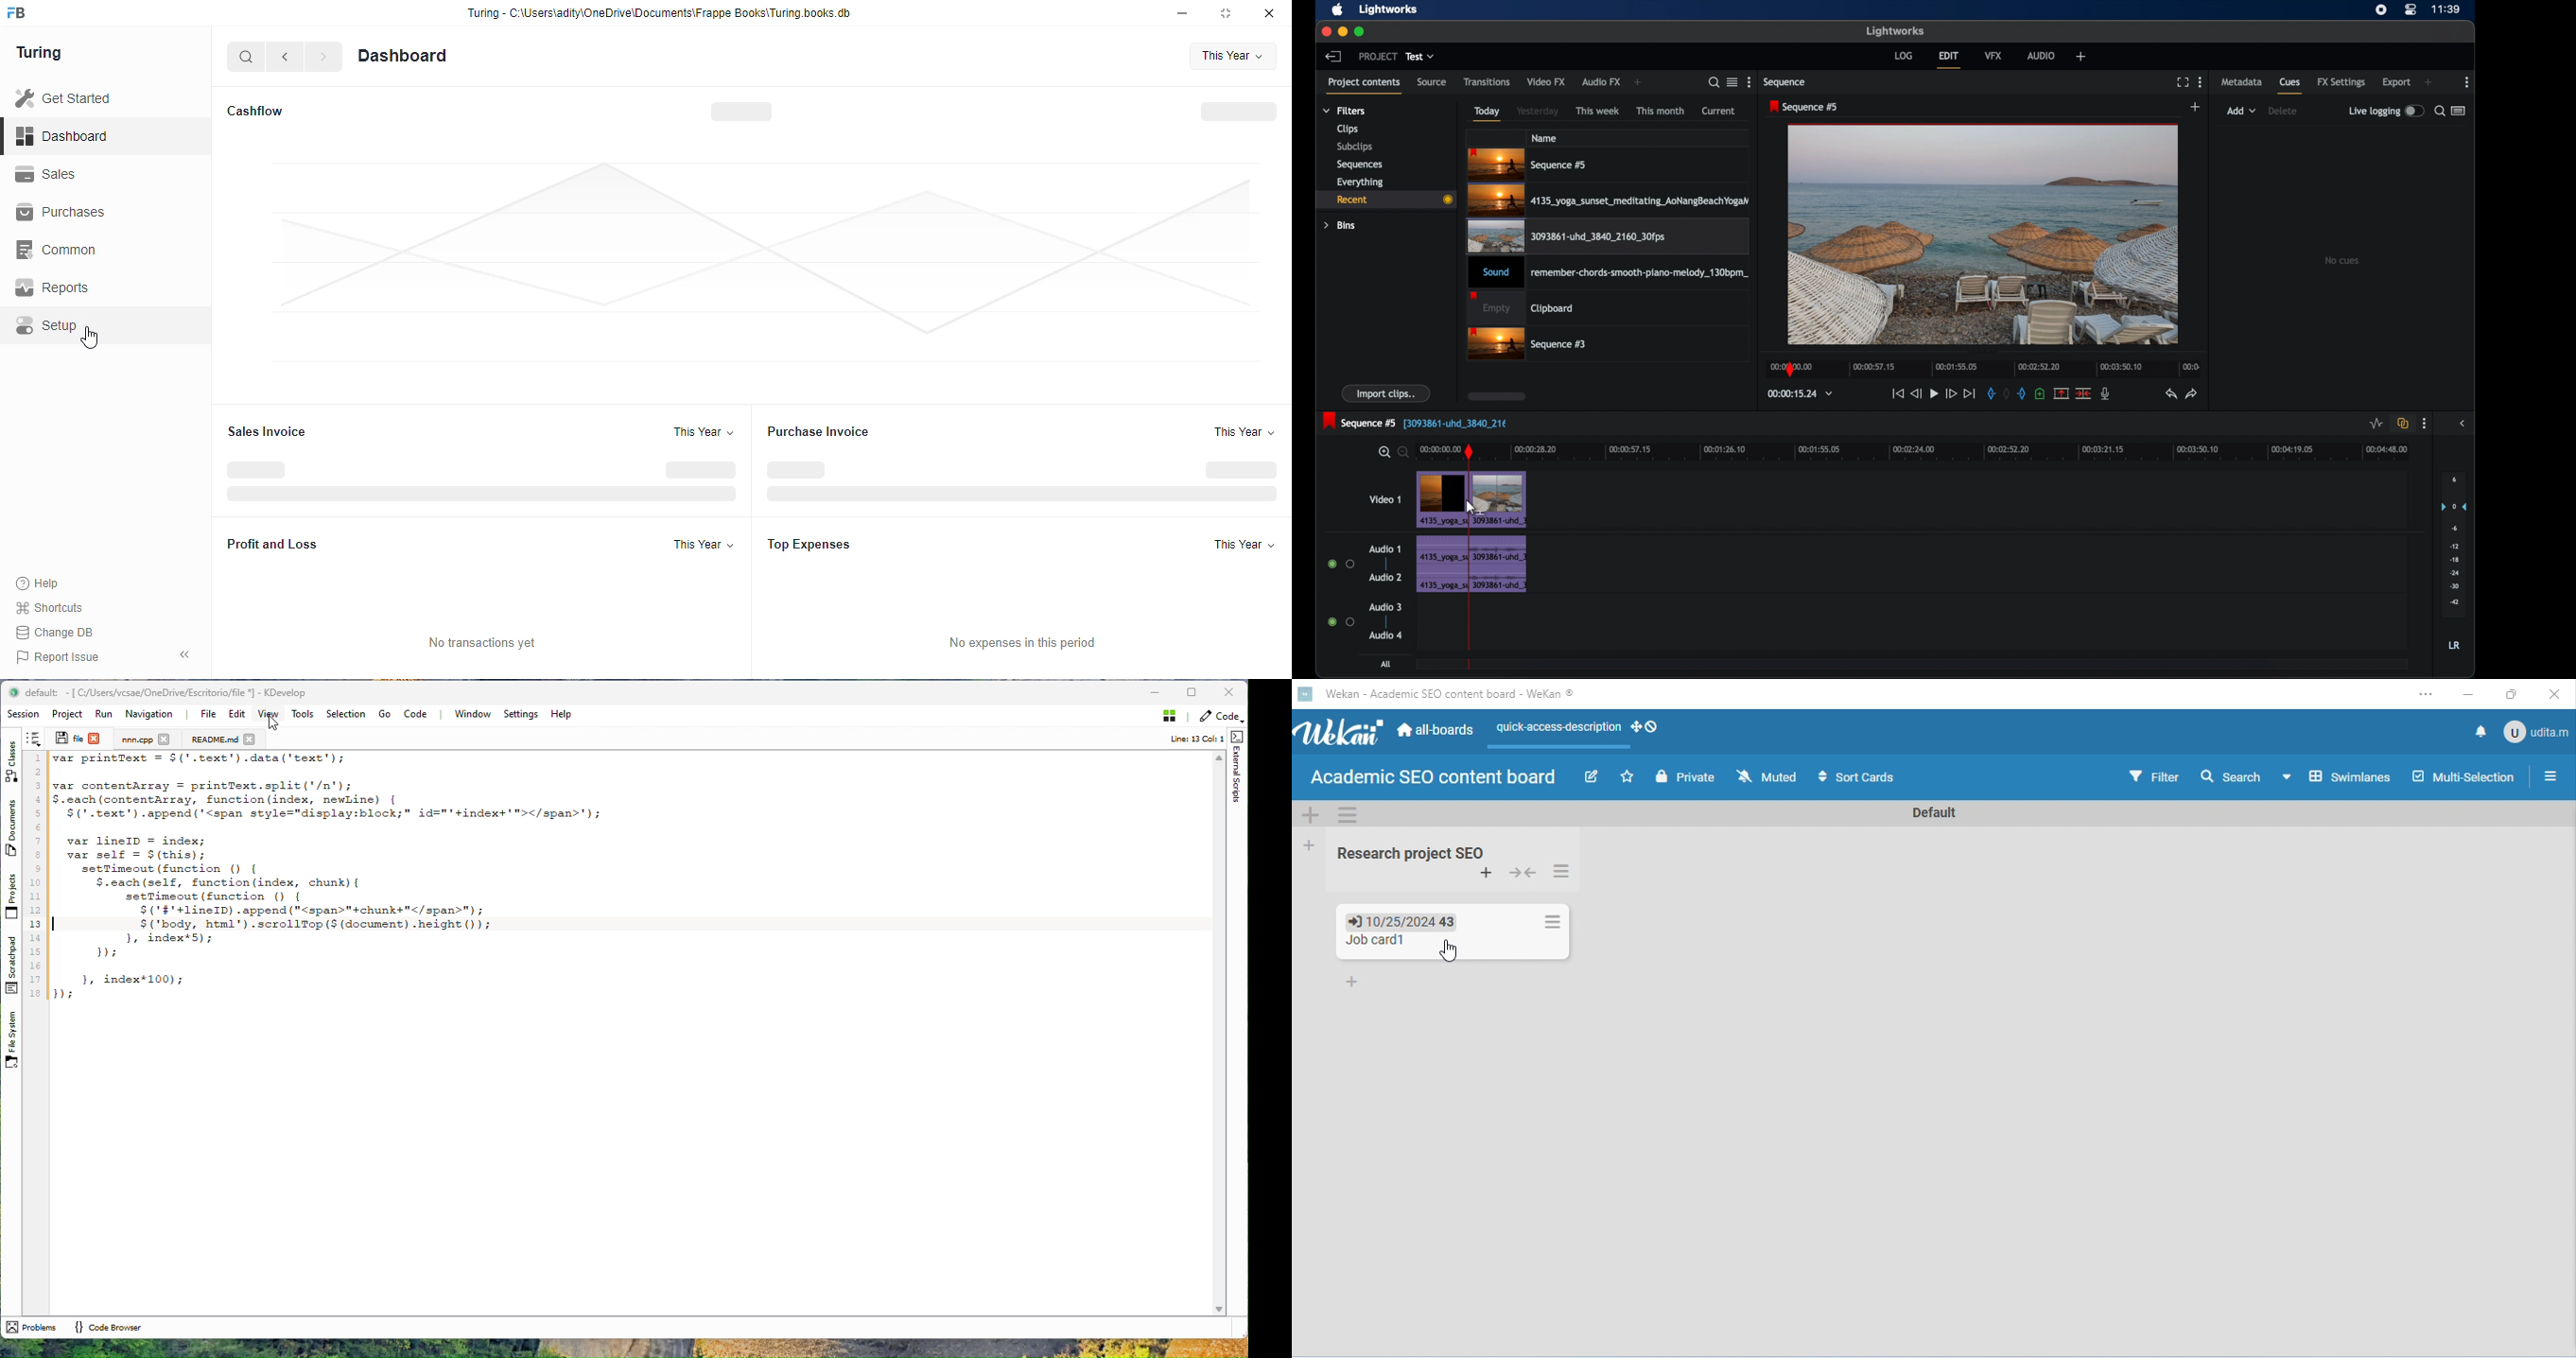 The width and height of the screenshot is (2576, 1372). I want to click on sequence 5, so click(1804, 107).